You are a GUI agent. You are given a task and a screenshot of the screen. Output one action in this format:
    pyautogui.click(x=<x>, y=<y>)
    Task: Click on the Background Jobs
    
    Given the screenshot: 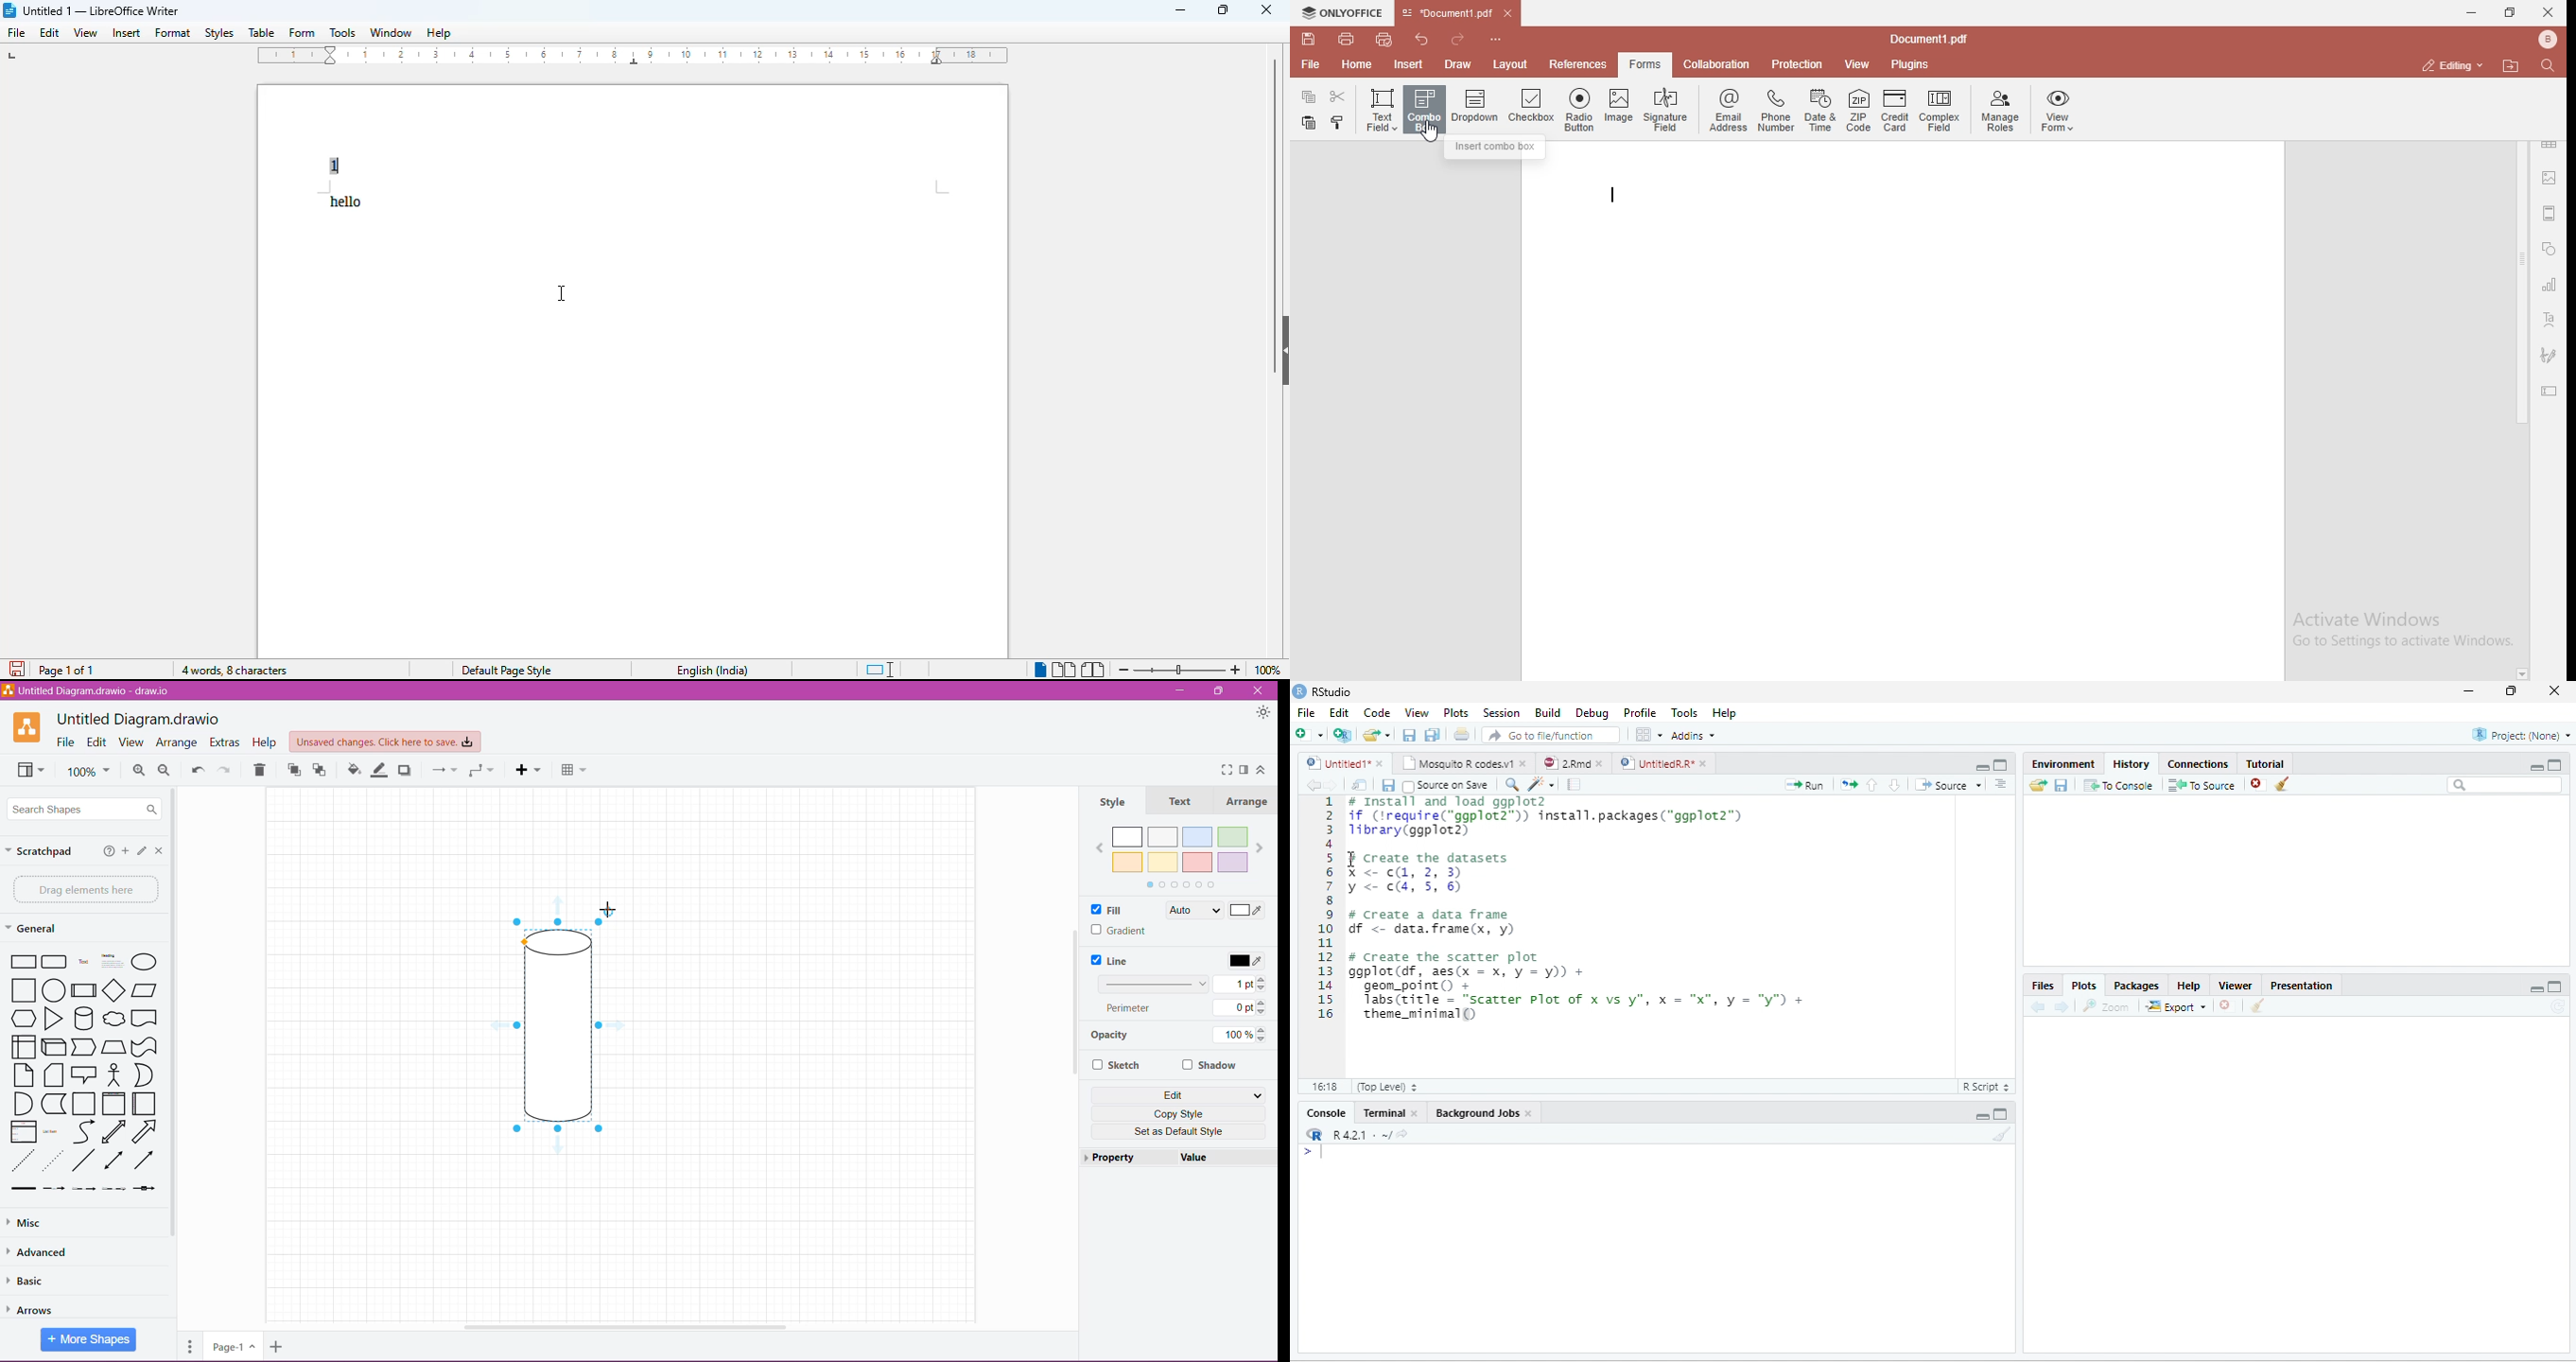 What is the action you would take?
    pyautogui.click(x=1476, y=1114)
    